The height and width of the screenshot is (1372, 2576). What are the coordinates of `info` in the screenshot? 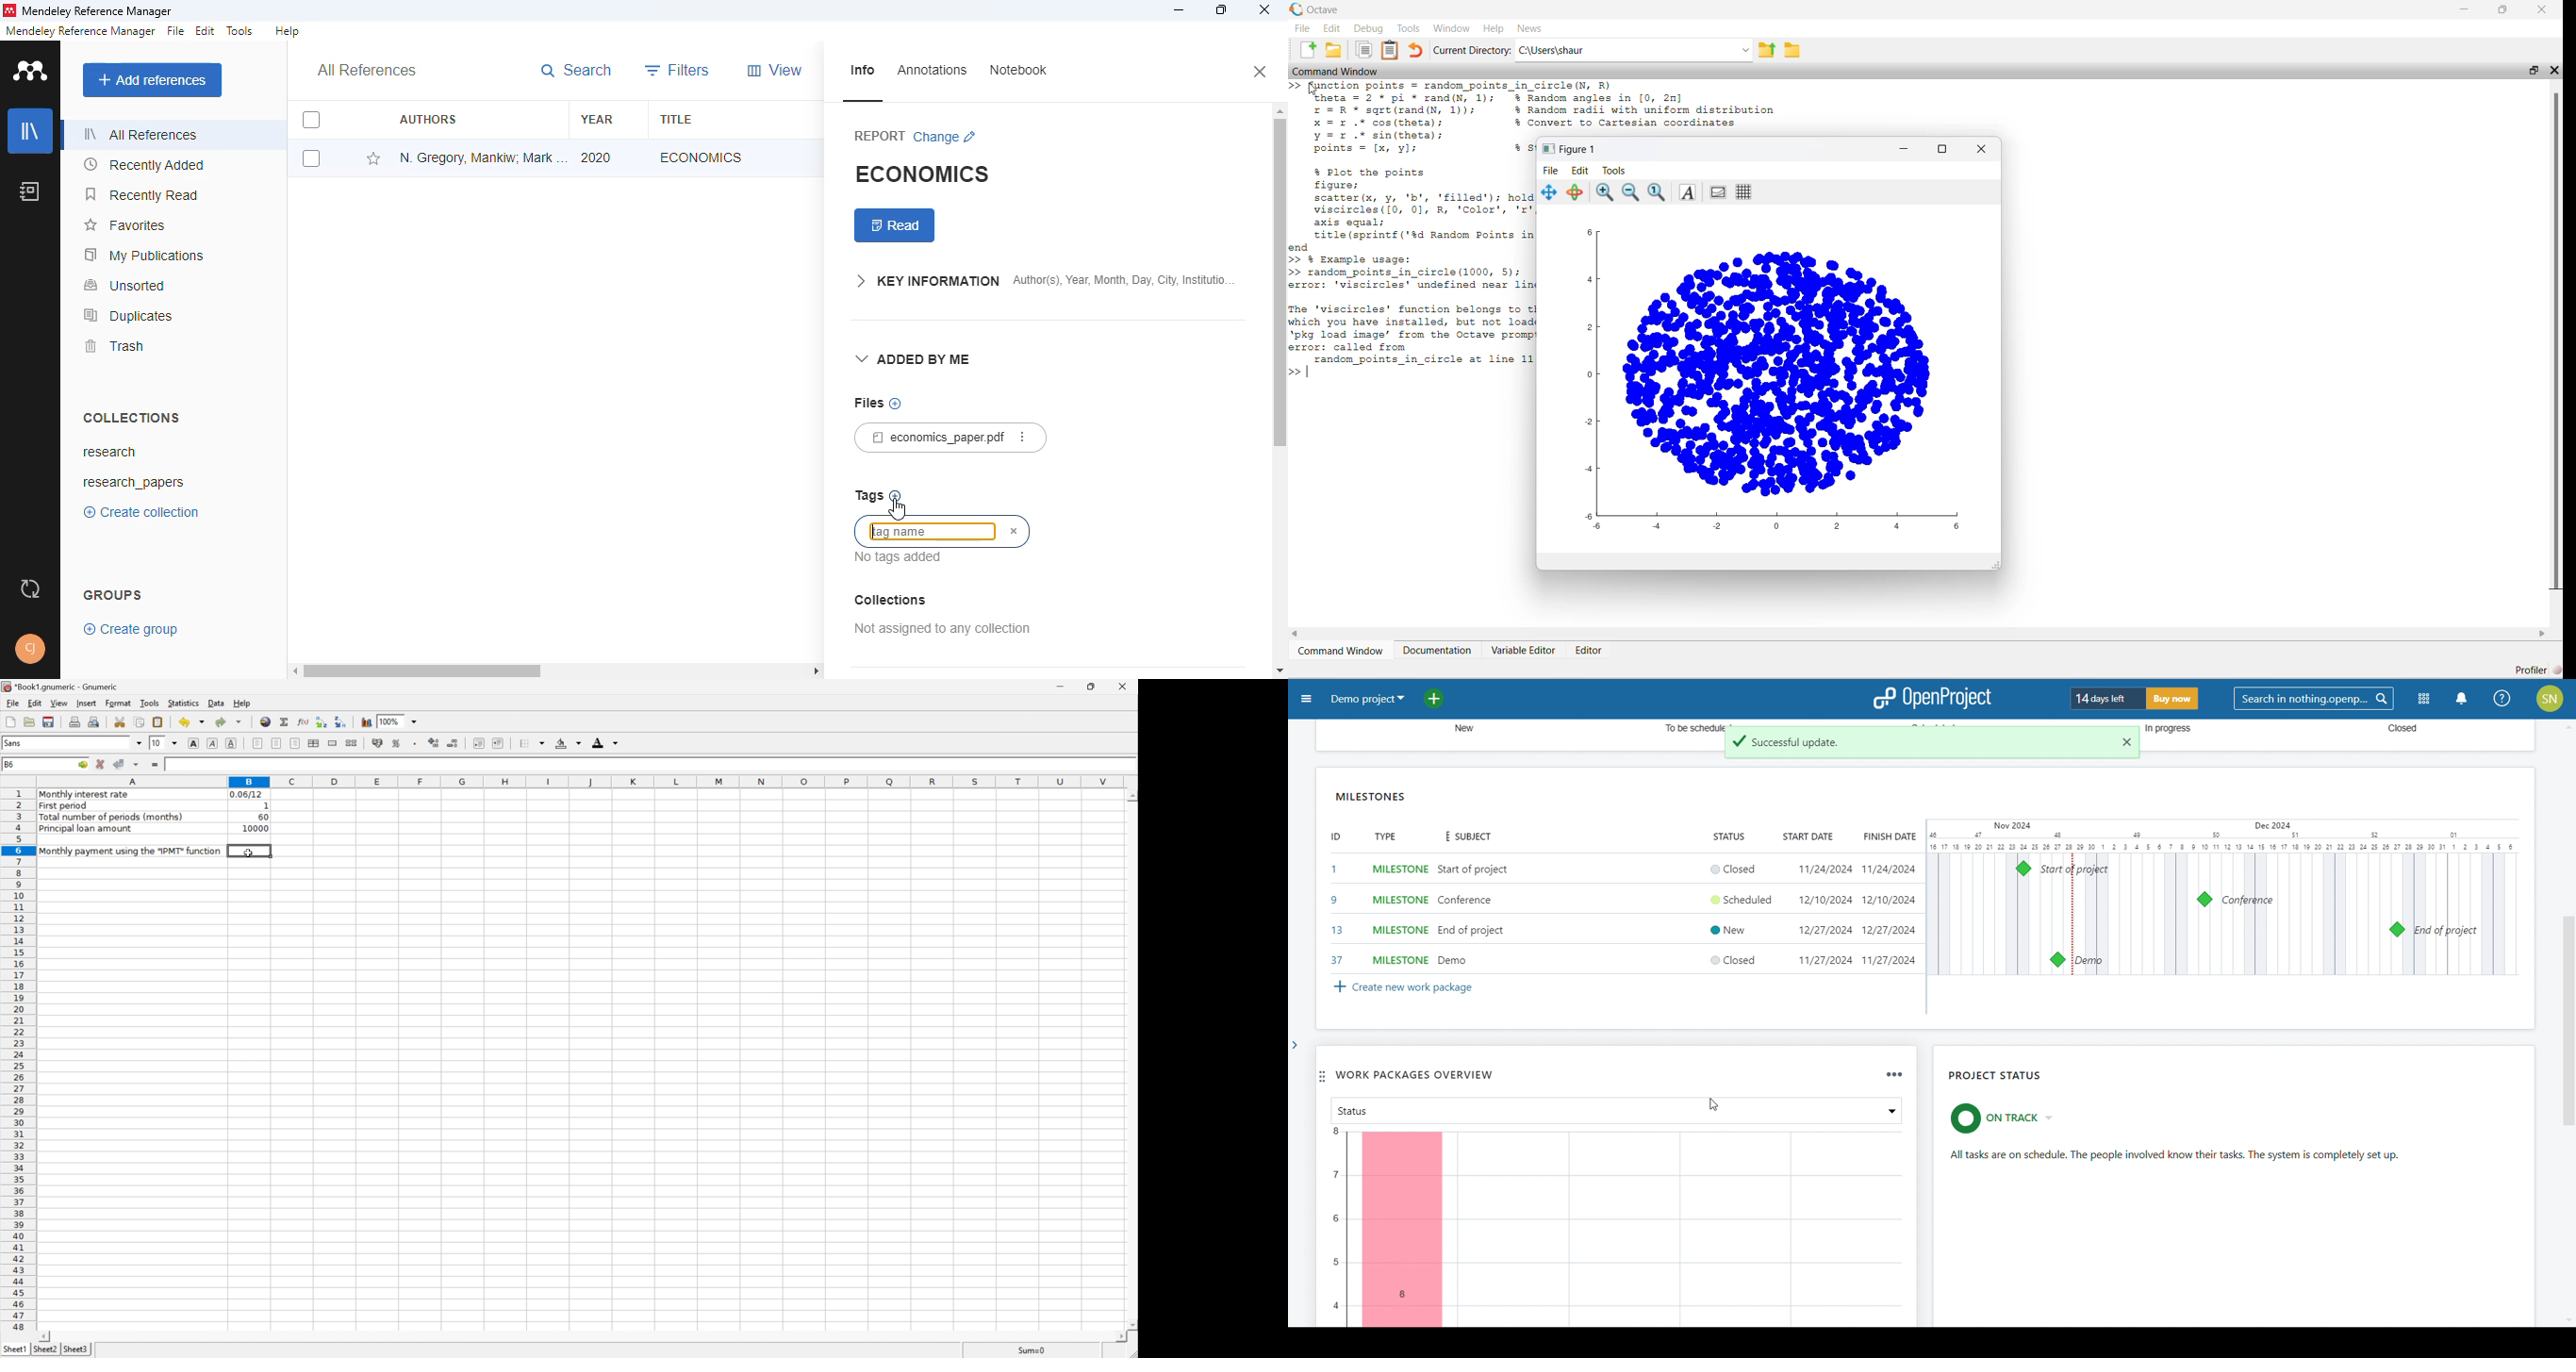 It's located at (862, 71).